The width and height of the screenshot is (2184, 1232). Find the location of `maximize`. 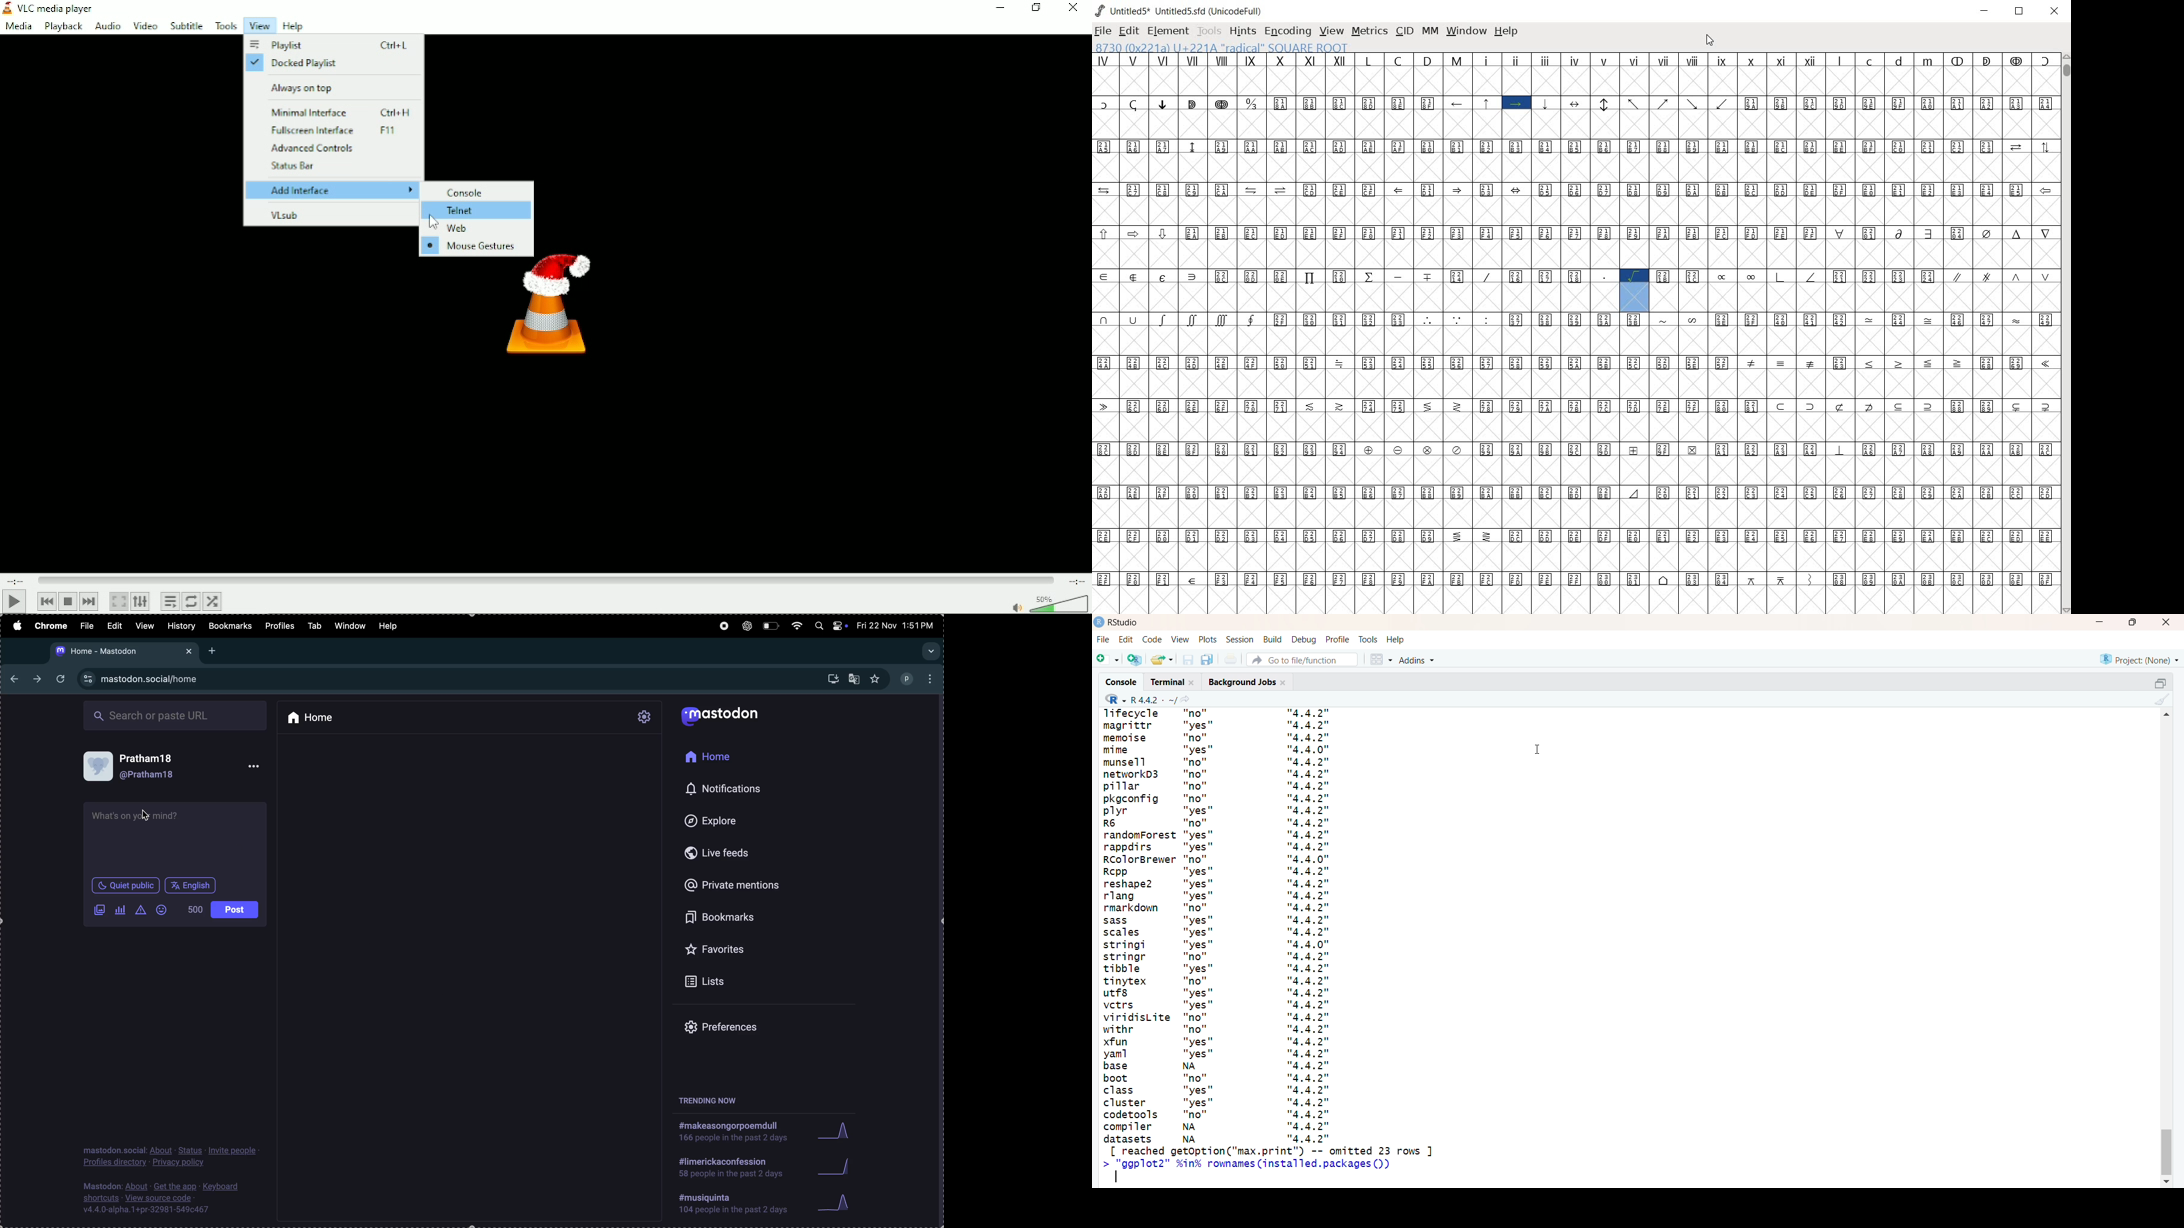

maximize is located at coordinates (2132, 622).